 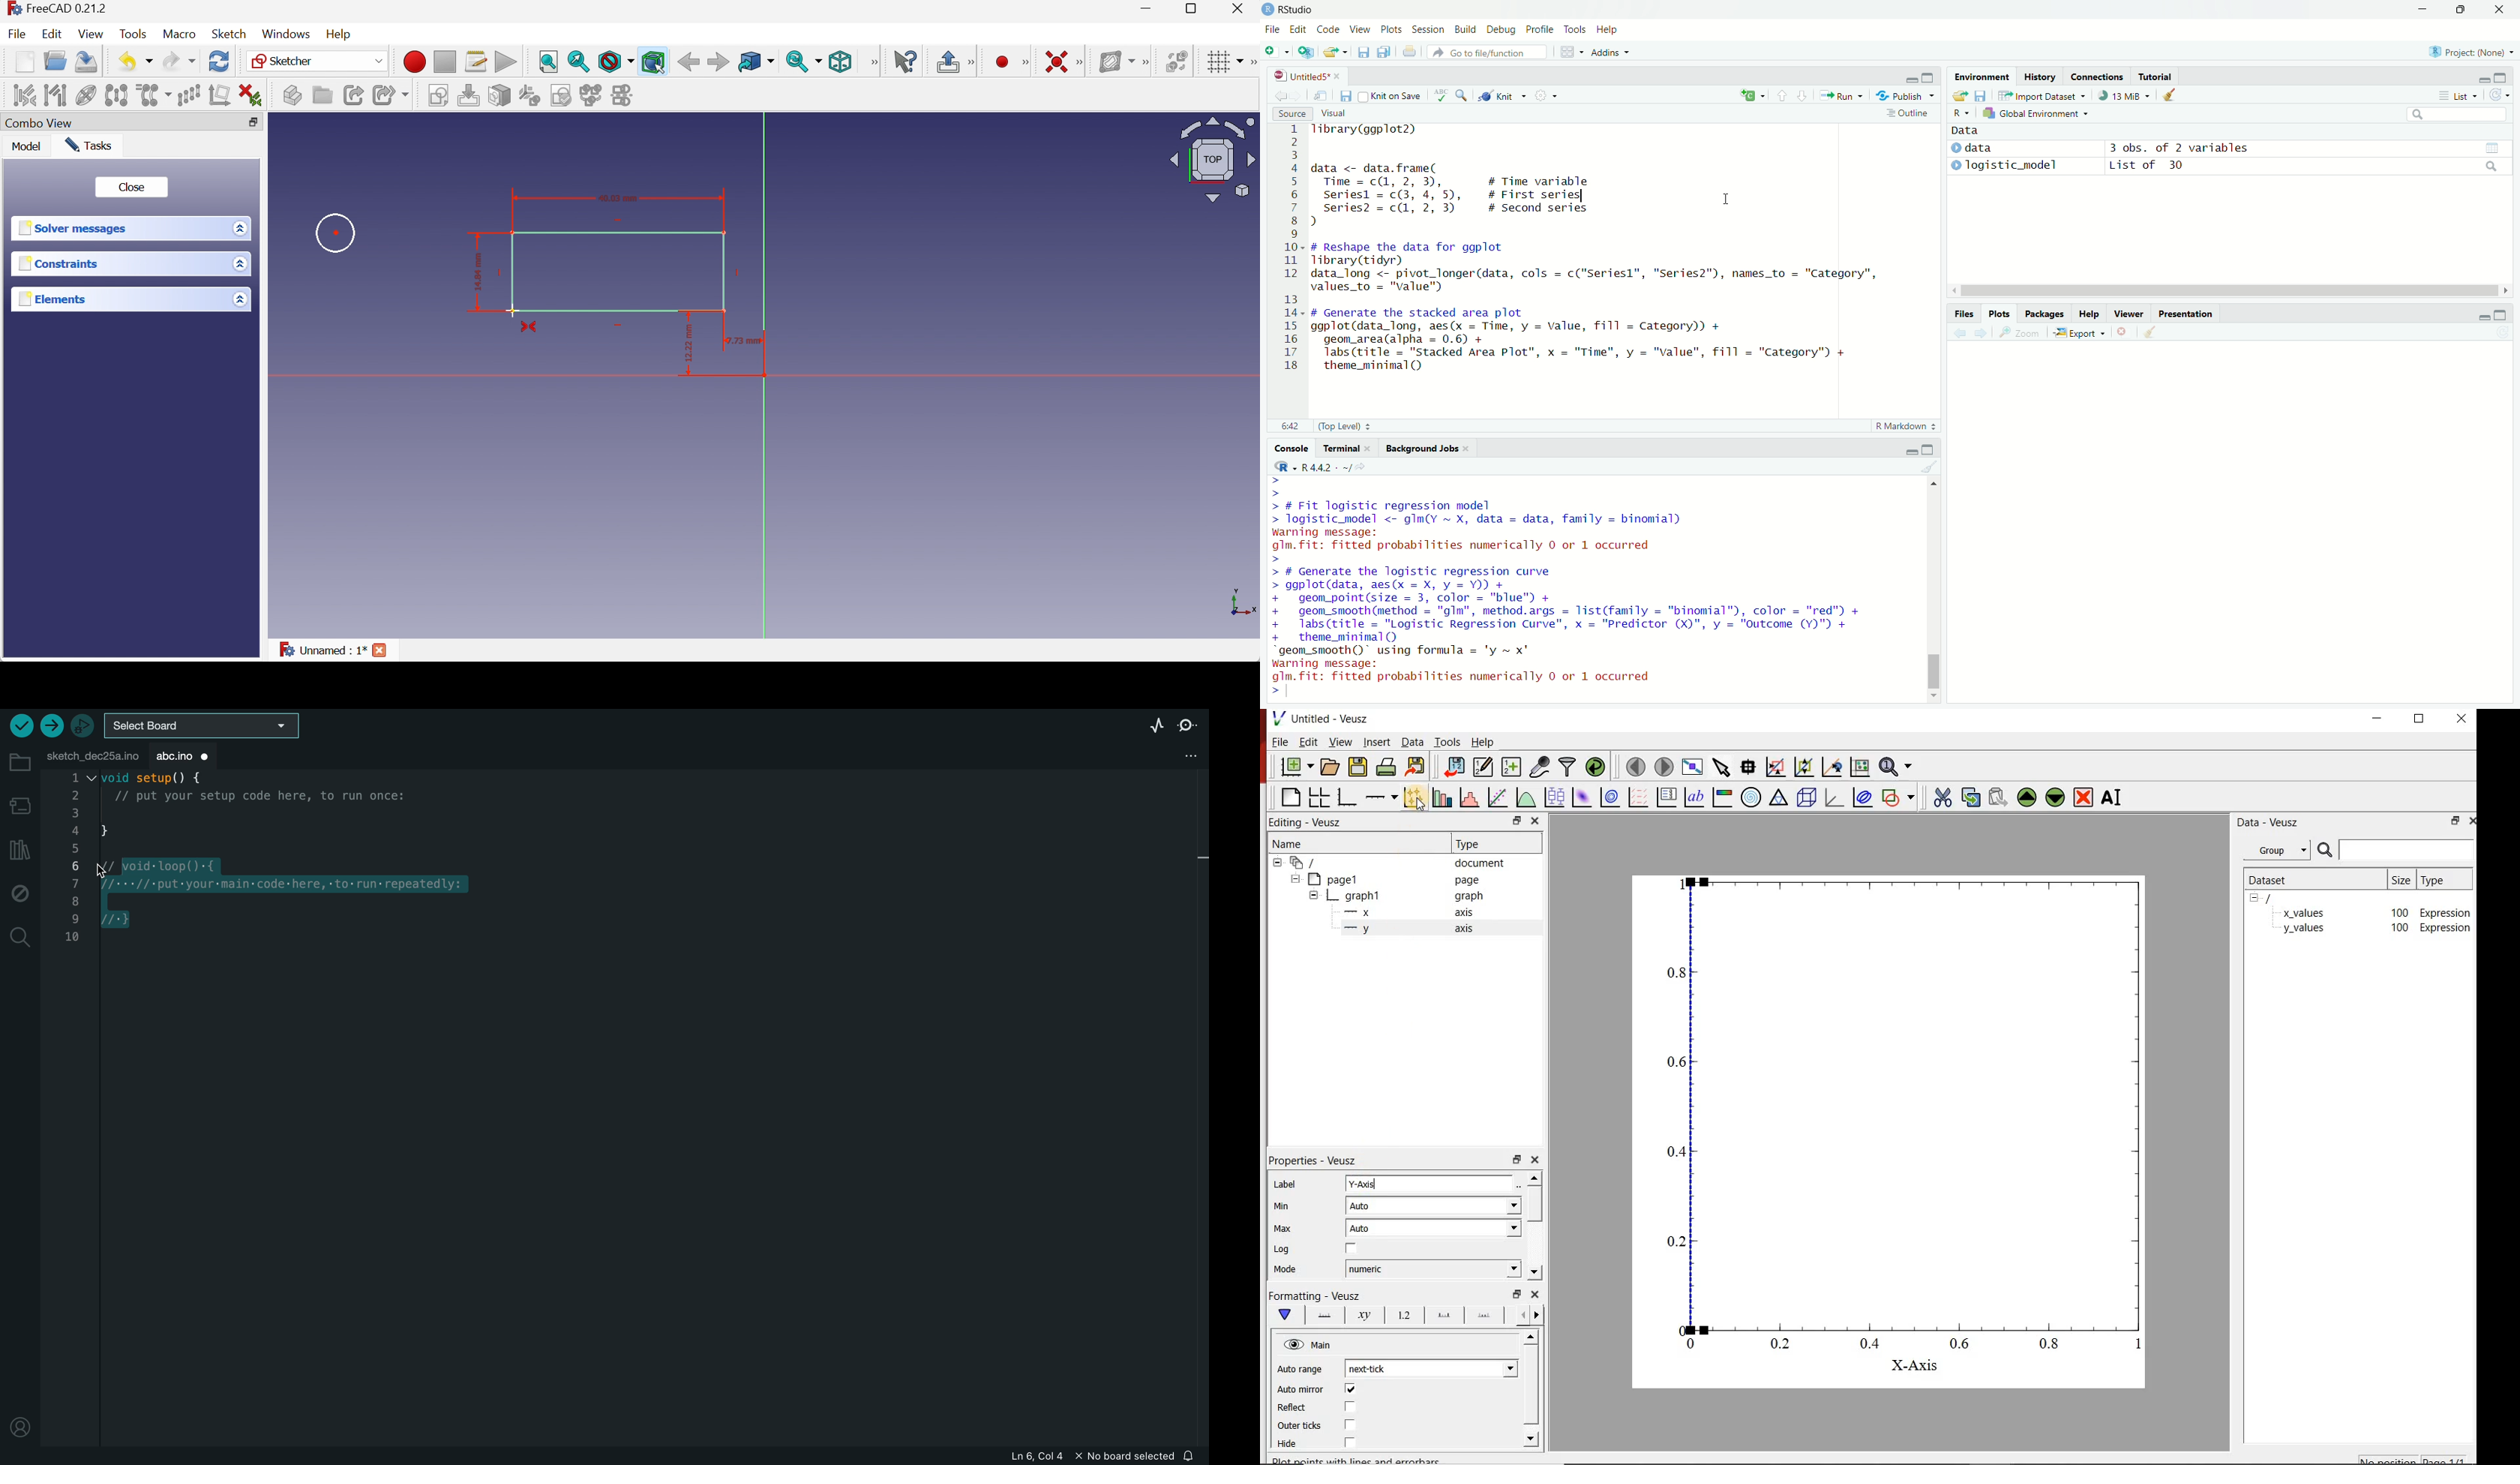 I want to click on Execute macro, so click(x=505, y=62).